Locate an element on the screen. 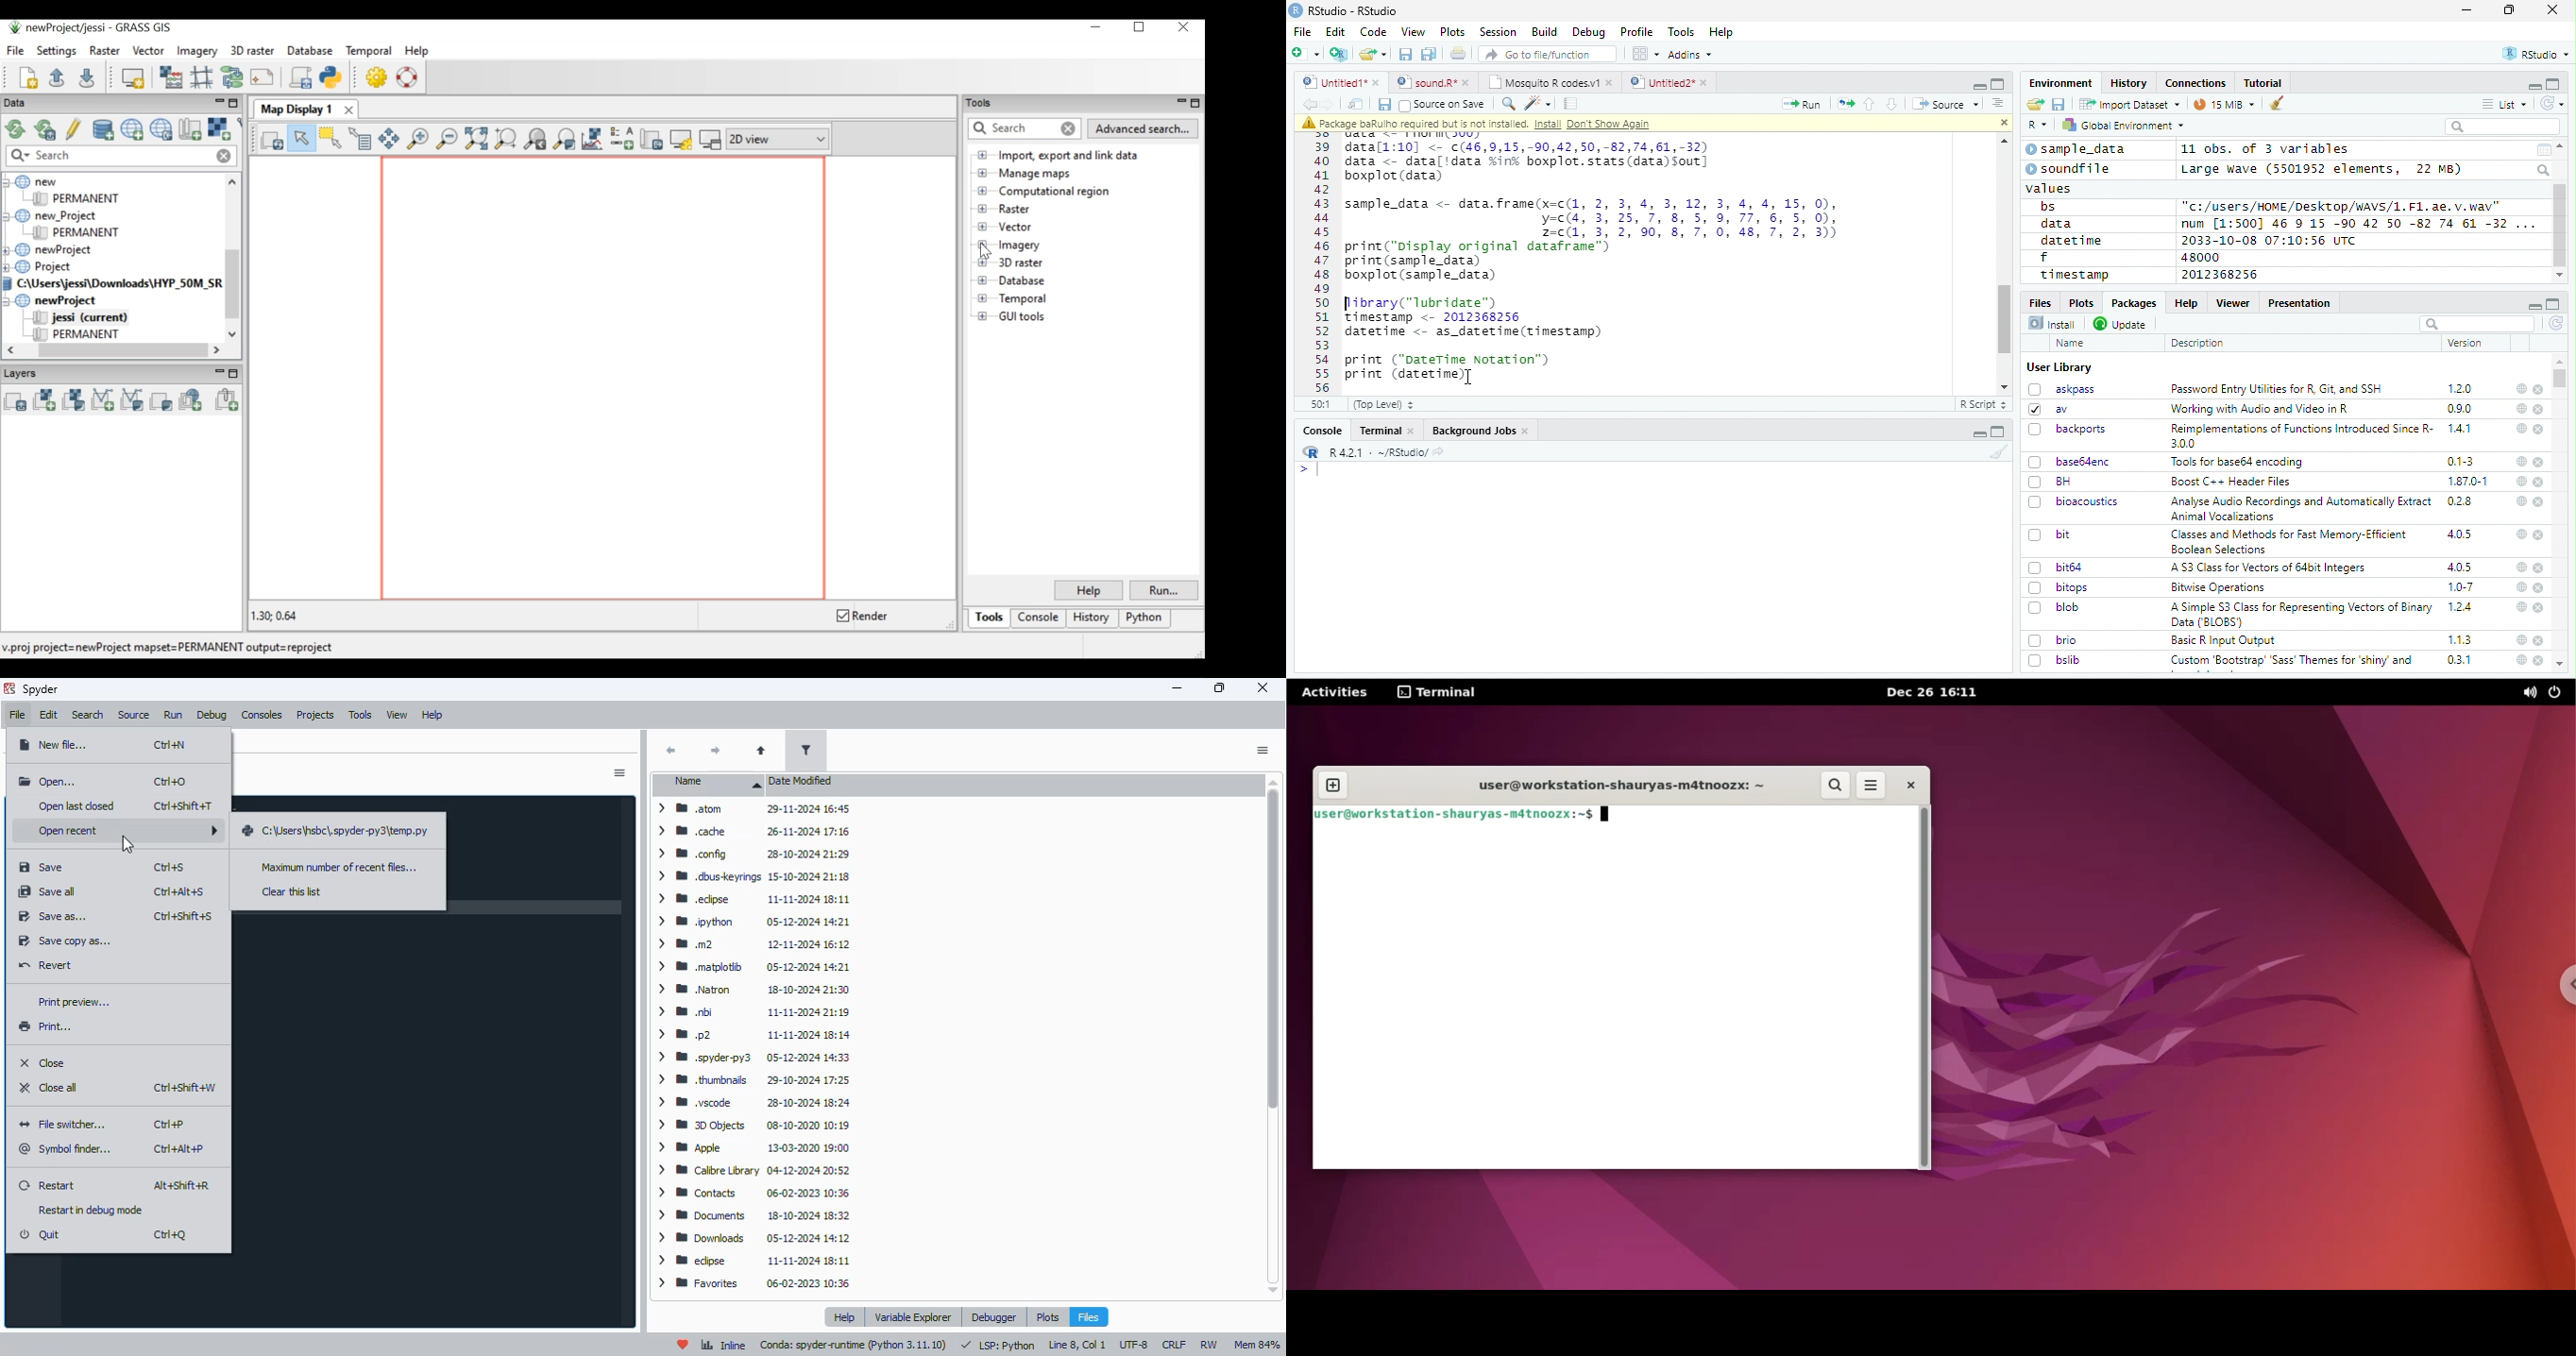 This screenshot has height=1372, width=2576. open is located at coordinates (48, 783).